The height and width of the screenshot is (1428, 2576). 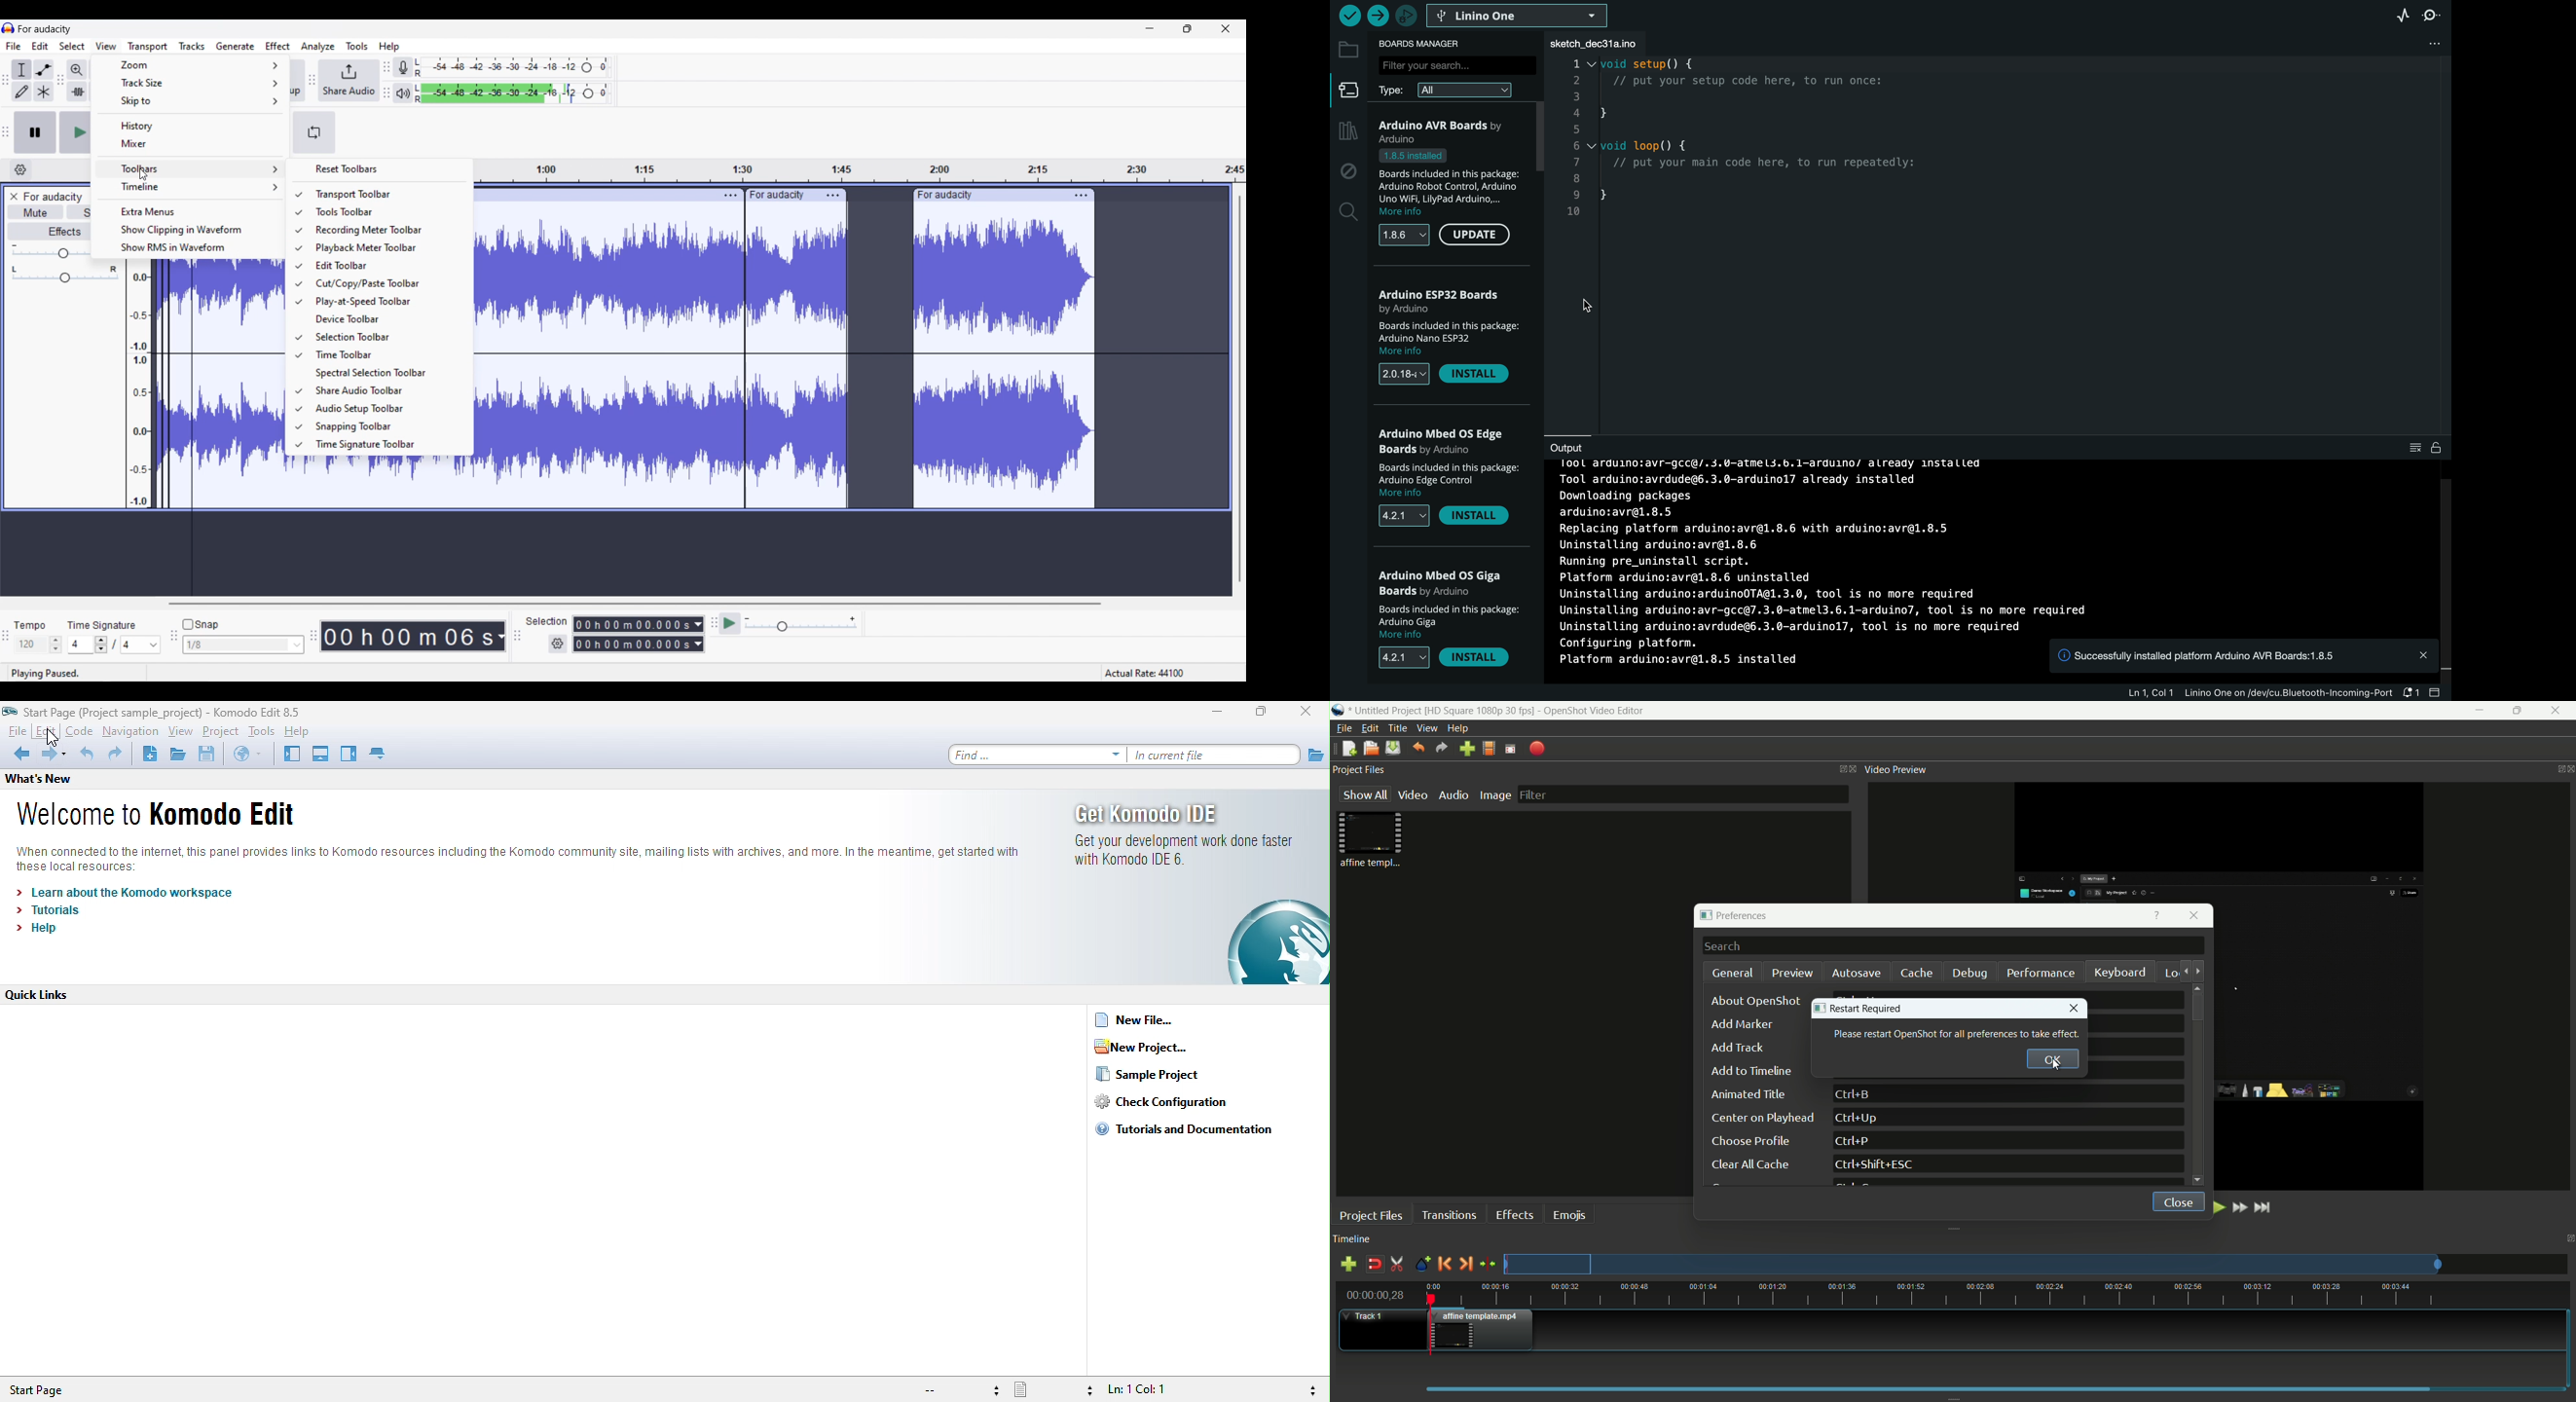 What do you see at coordinates (1412, 795) in the screenshot?
I see `video` at bounding box center [1412, 795].